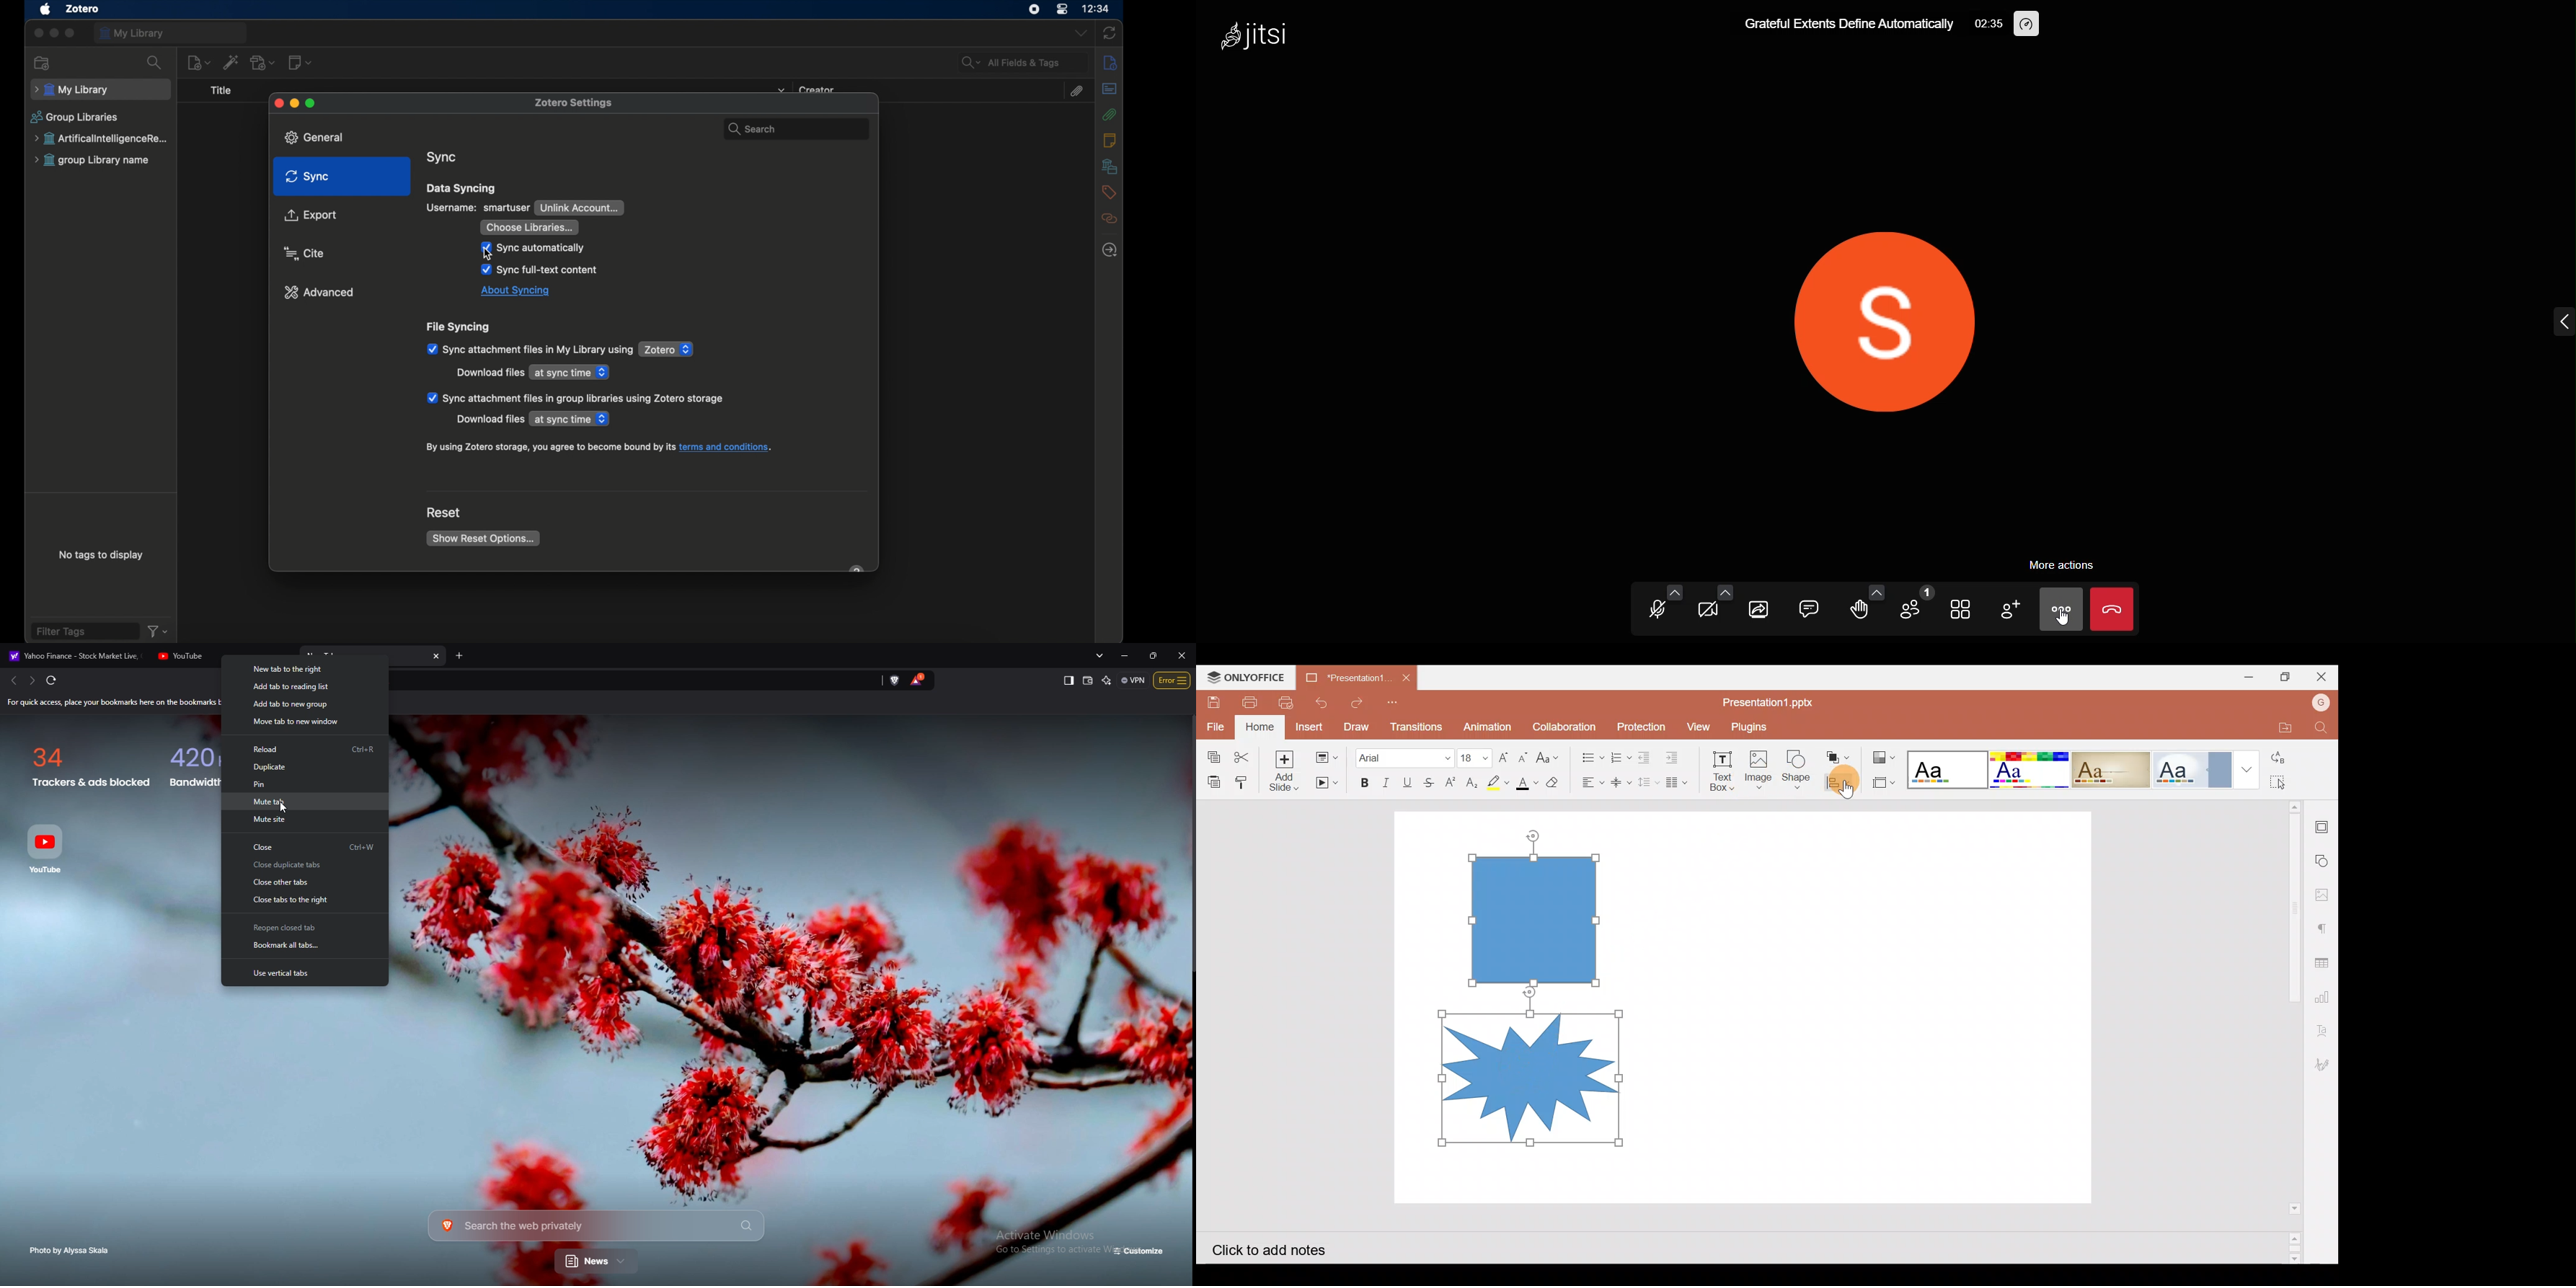  What do you see at coordinates (516, 292) in the screenshot?
I see `about syncing` at bounding box center [516, 292].